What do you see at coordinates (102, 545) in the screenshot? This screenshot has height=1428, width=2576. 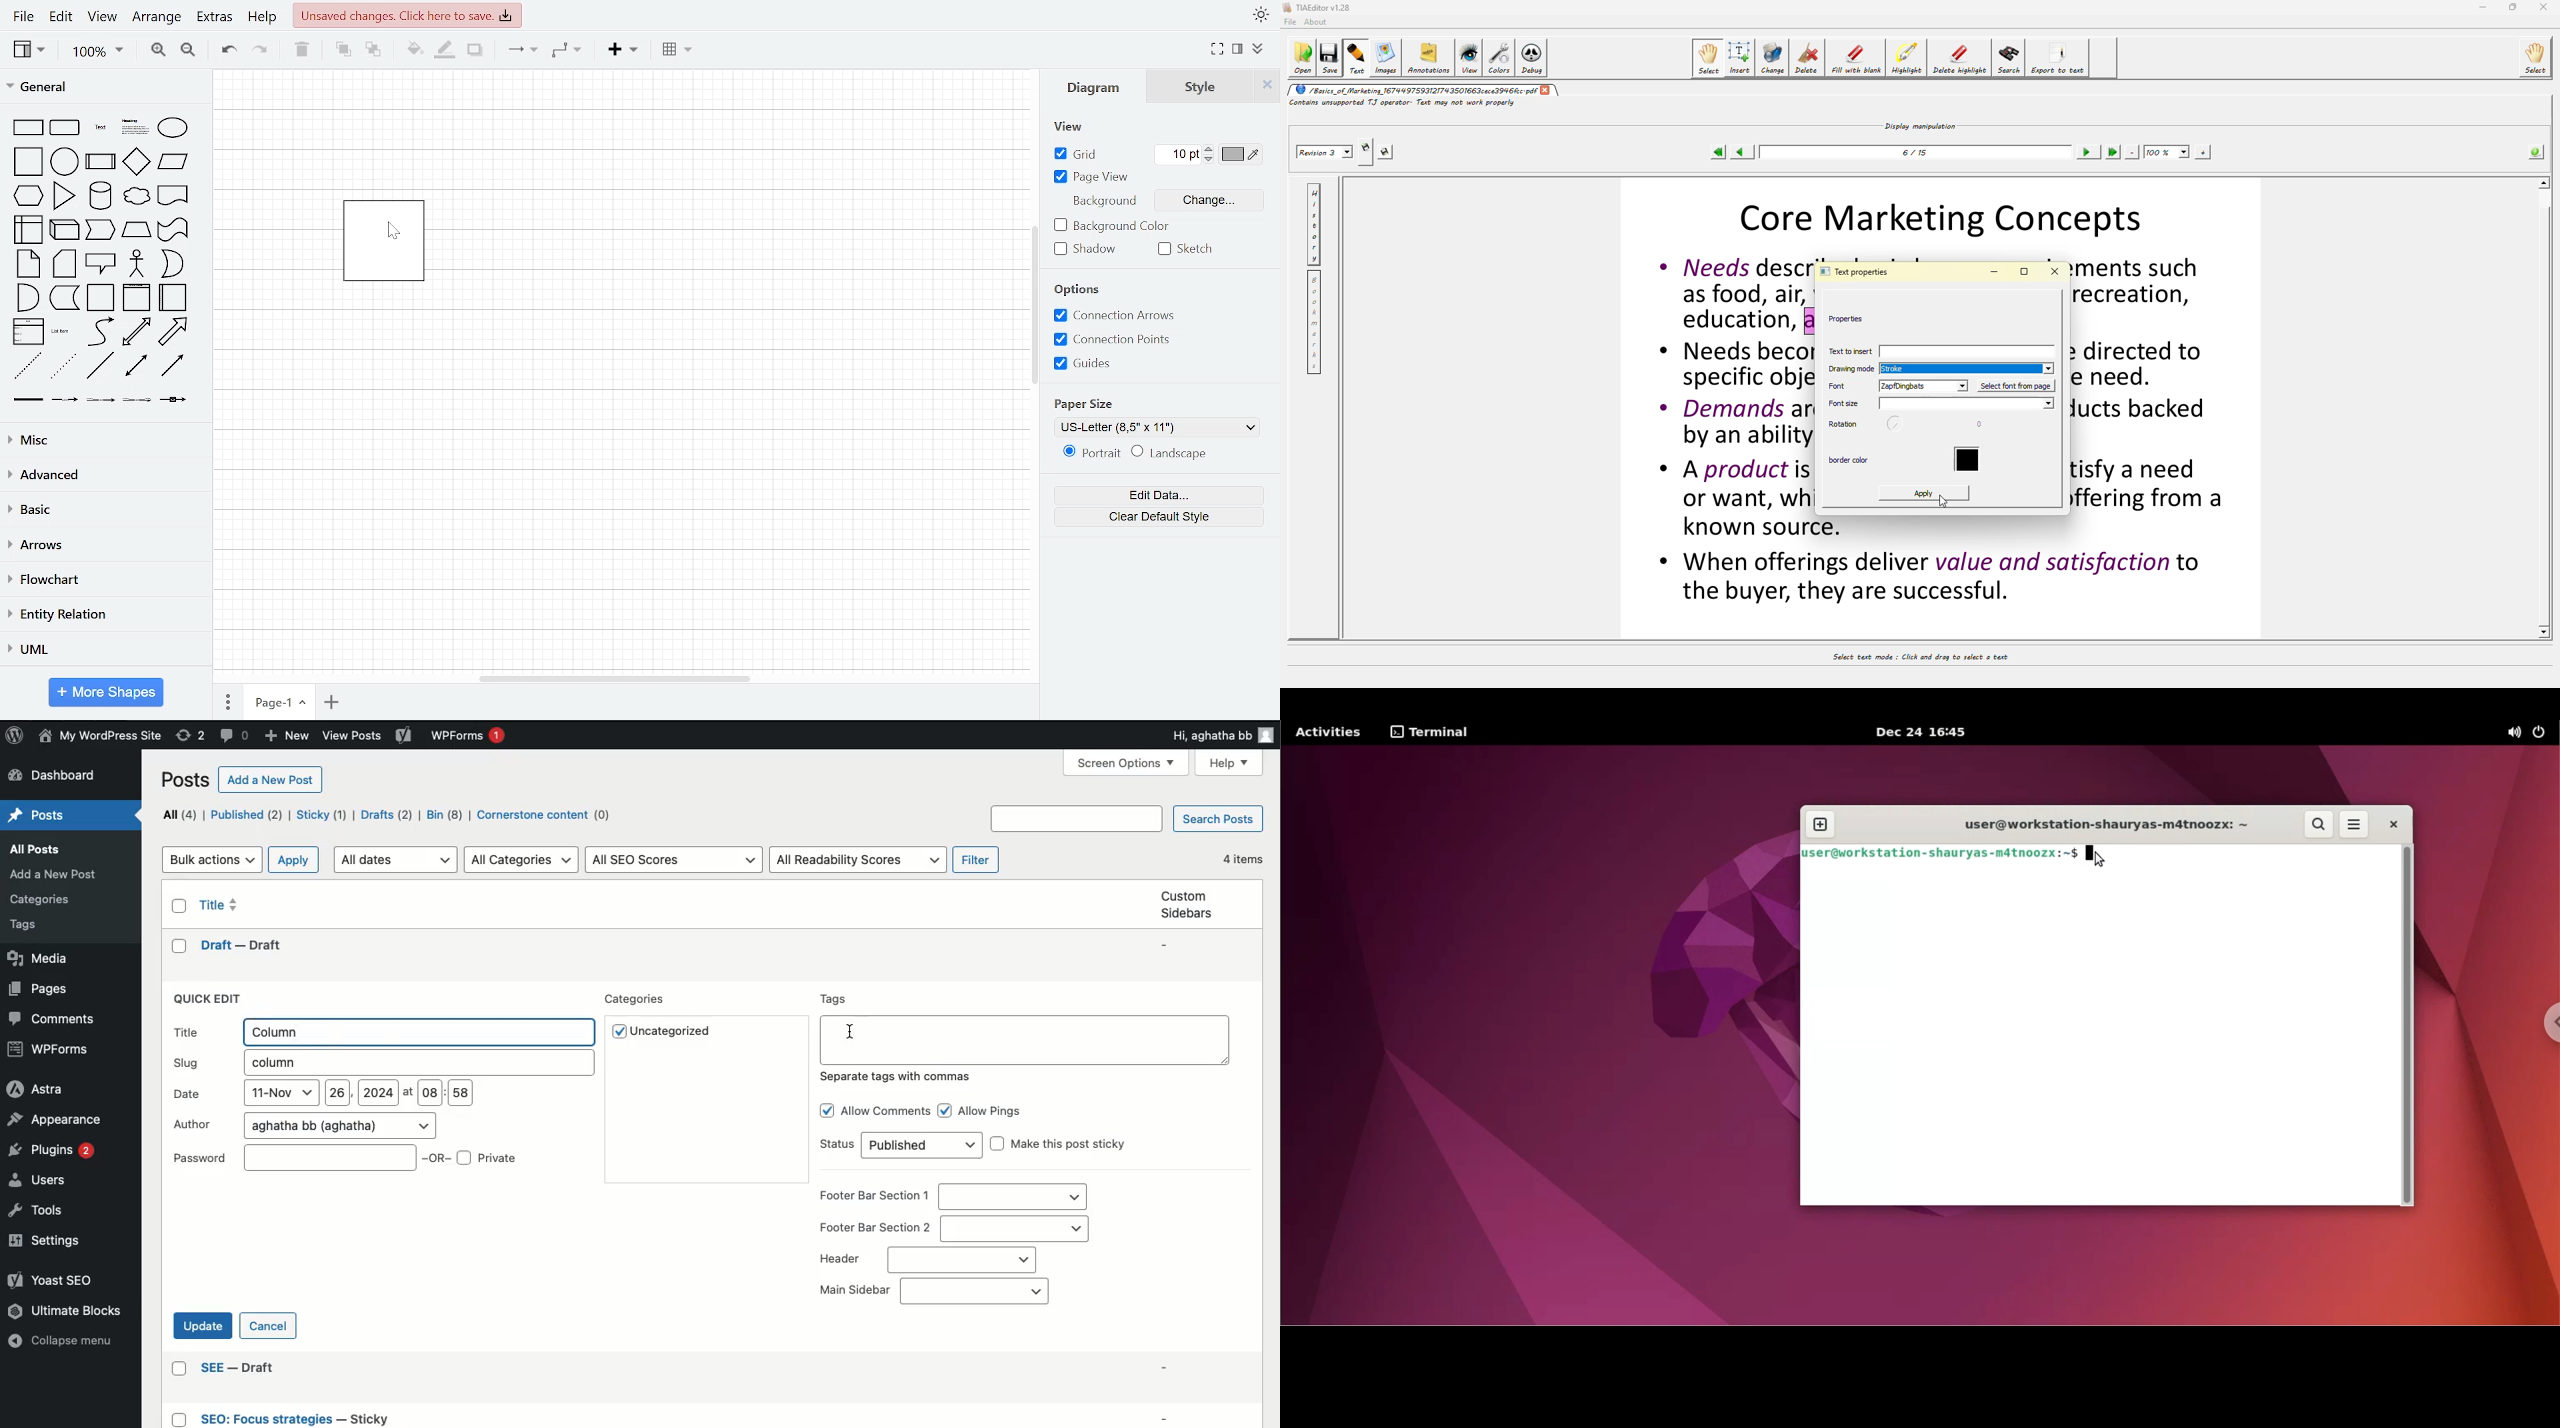 I see `arrows` at bounding box center [102, 545].